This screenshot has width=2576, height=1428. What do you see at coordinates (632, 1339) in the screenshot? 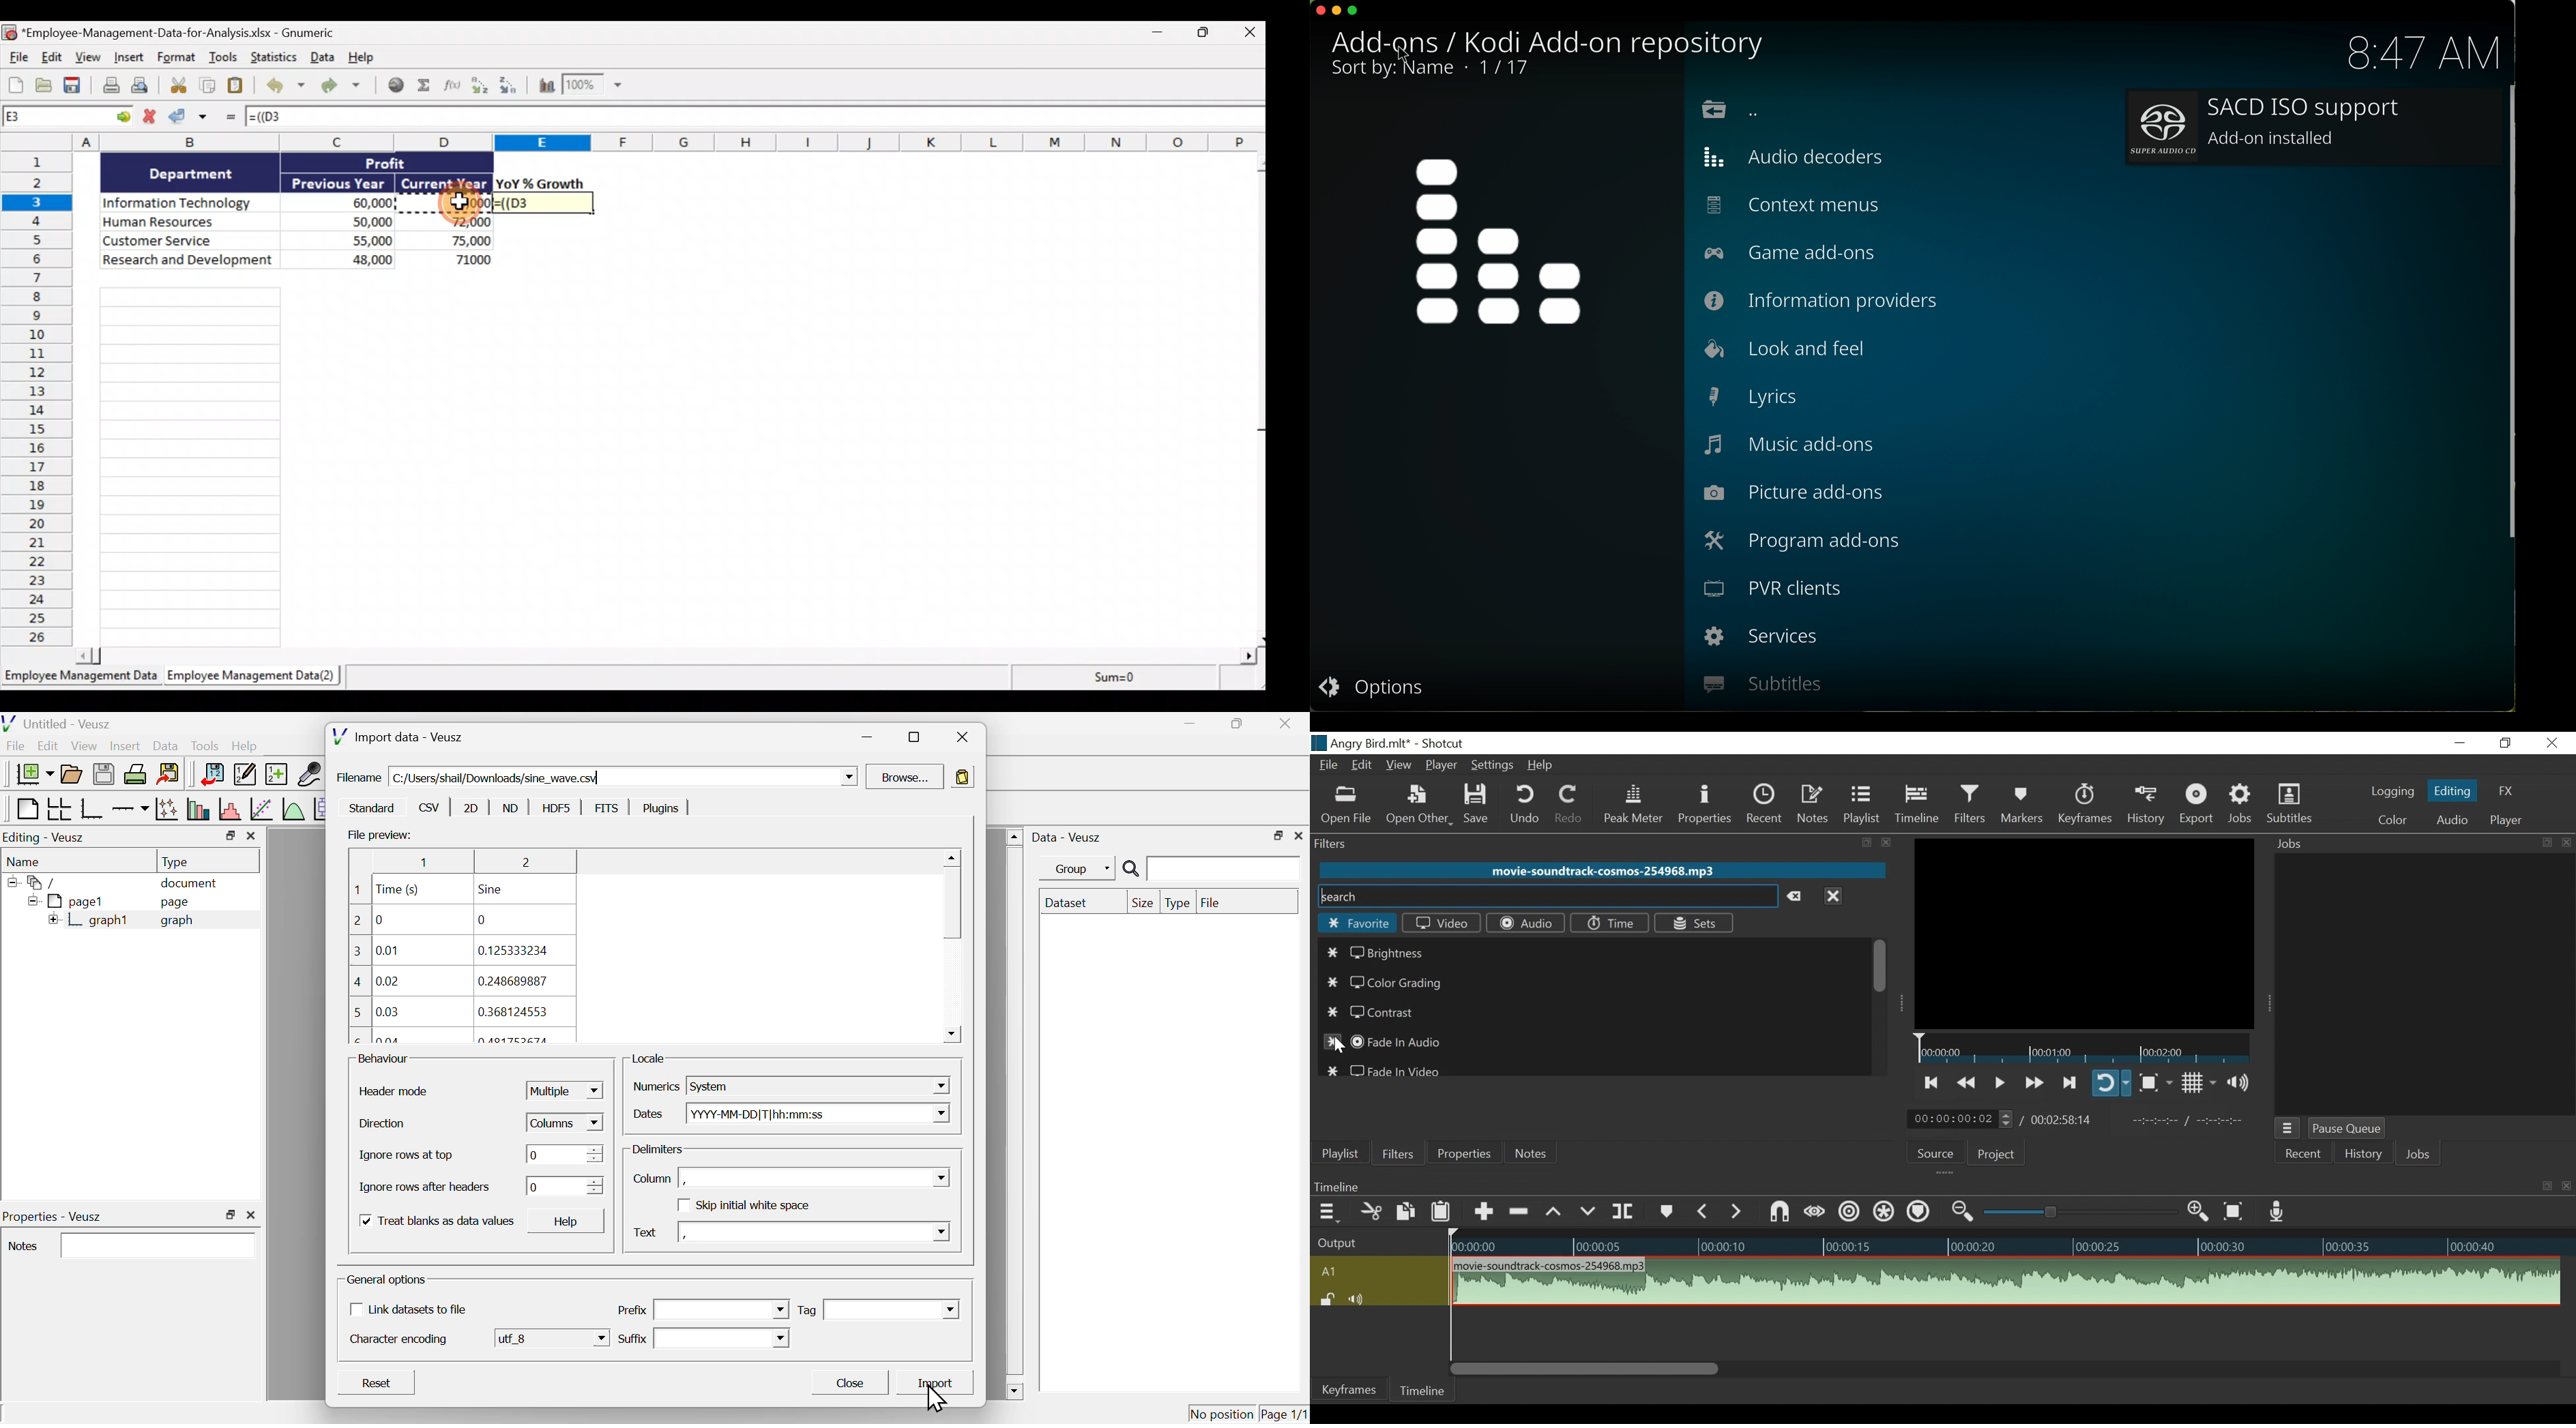
I see `suffix` at bounding box center [632, 1339].